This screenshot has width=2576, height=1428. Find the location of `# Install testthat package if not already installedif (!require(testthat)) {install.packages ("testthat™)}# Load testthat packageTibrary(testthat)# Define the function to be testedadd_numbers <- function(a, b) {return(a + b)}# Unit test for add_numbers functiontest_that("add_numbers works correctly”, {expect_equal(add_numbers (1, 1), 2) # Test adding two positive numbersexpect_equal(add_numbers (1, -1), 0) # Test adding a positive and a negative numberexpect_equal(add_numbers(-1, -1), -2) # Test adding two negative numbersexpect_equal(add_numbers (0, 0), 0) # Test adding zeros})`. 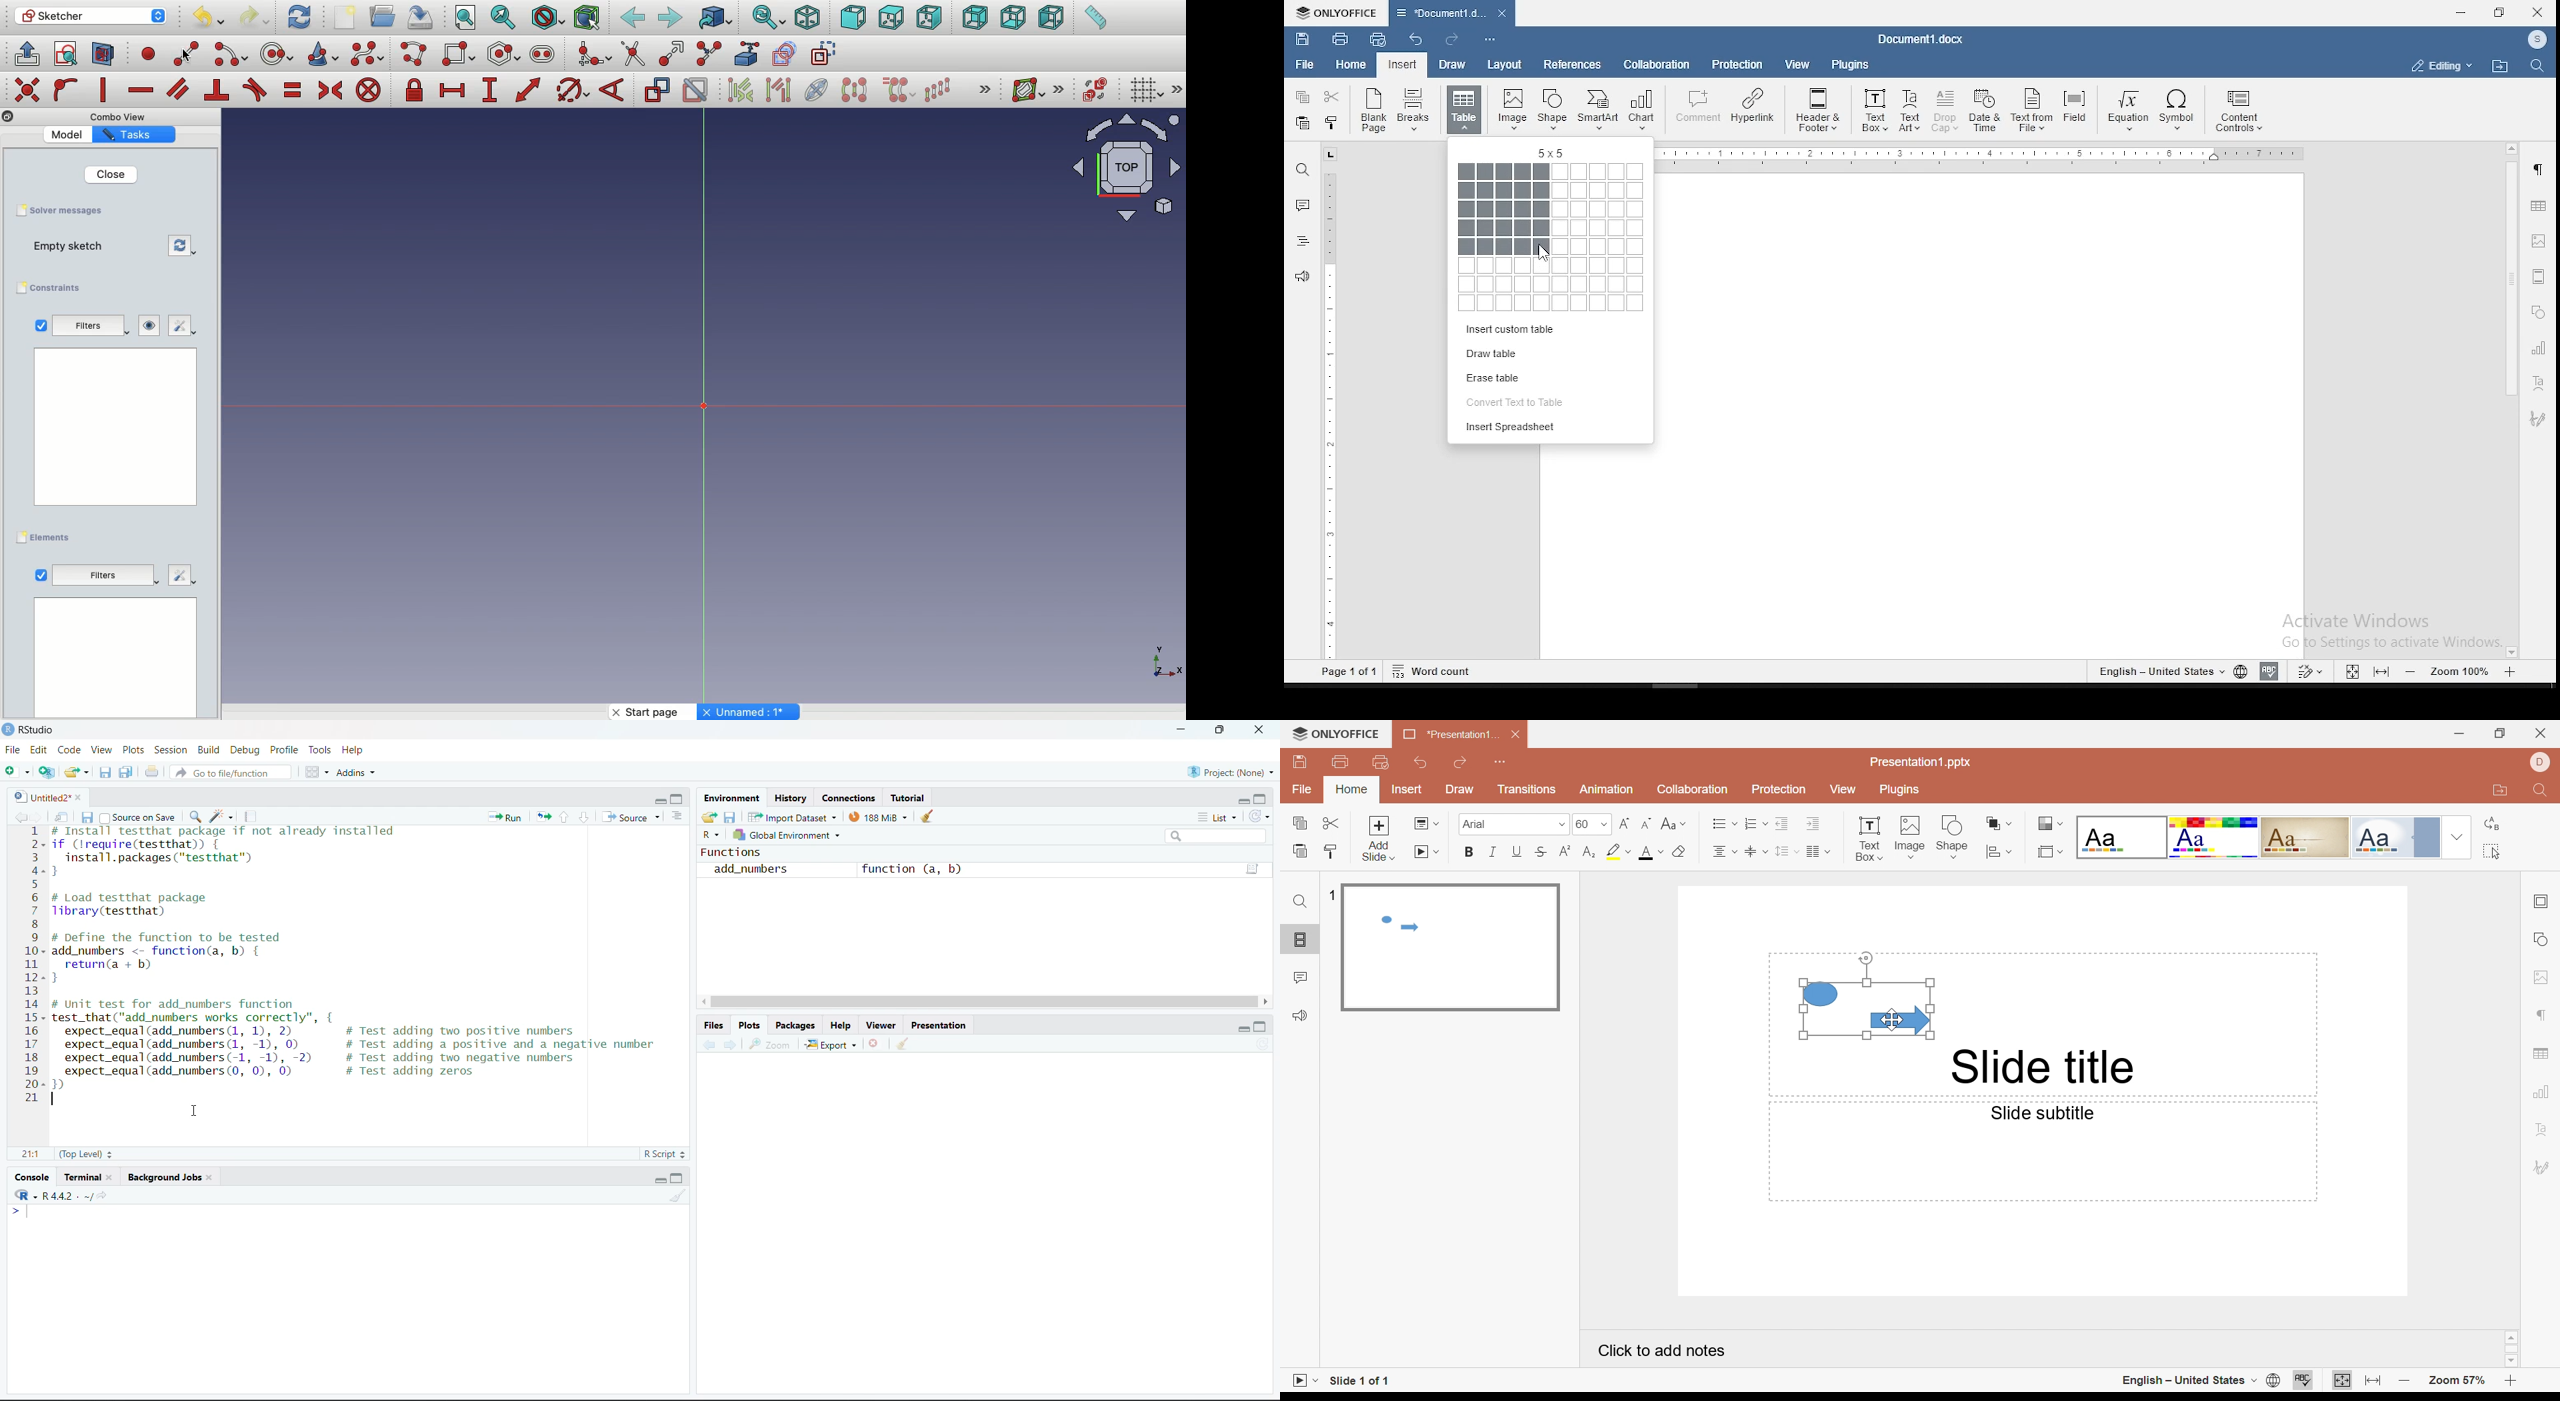

# Install testthat package if not already installedif (!require(testthat)) {install.packages ("testthat™)}# Load testthat packageTibrary(testthat)# Define the function to be testedadd_numbers <- function(a, b) {return(a + b)}# Unit test for add_numbers functiontest_that("add_numbers works correctly”, {expect_equal(add_numbers (1, 1), 2) # Test adding two positive numbersexpect_equal(add_numbers (1, -1), 0) # Test adding a positive and a negative numberexpect_equal(add_numbers(-1, -1), -2) # Test adding two negative numbersexpect_equal(add_numbers (0, 0), 0) # Test adding zeros}) is located at coordinates (364, 959).